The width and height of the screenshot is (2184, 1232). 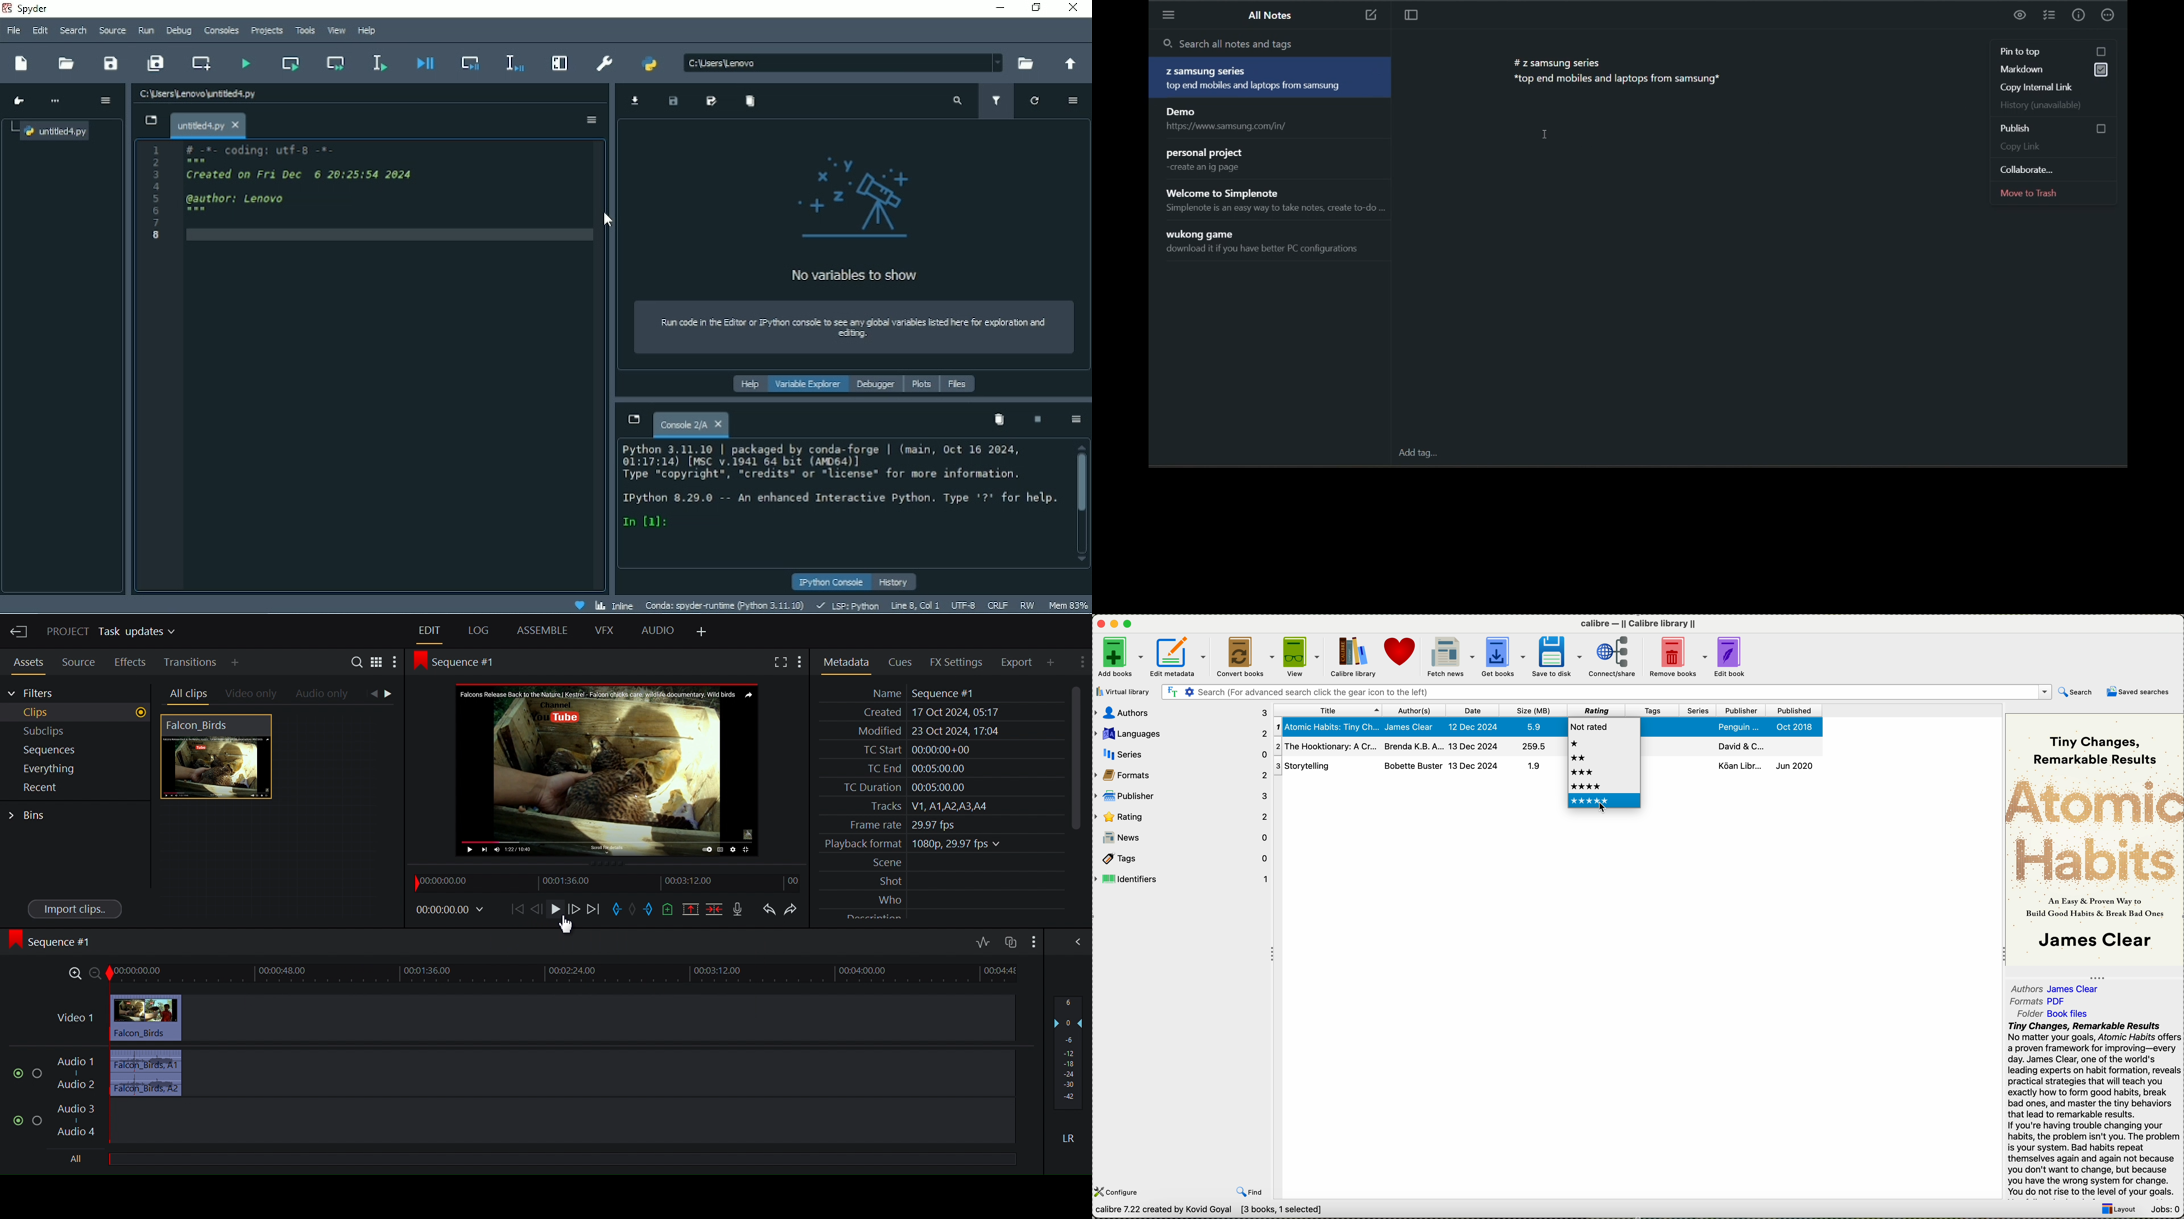 I want to click on Redo, so click(x=795, y=910).